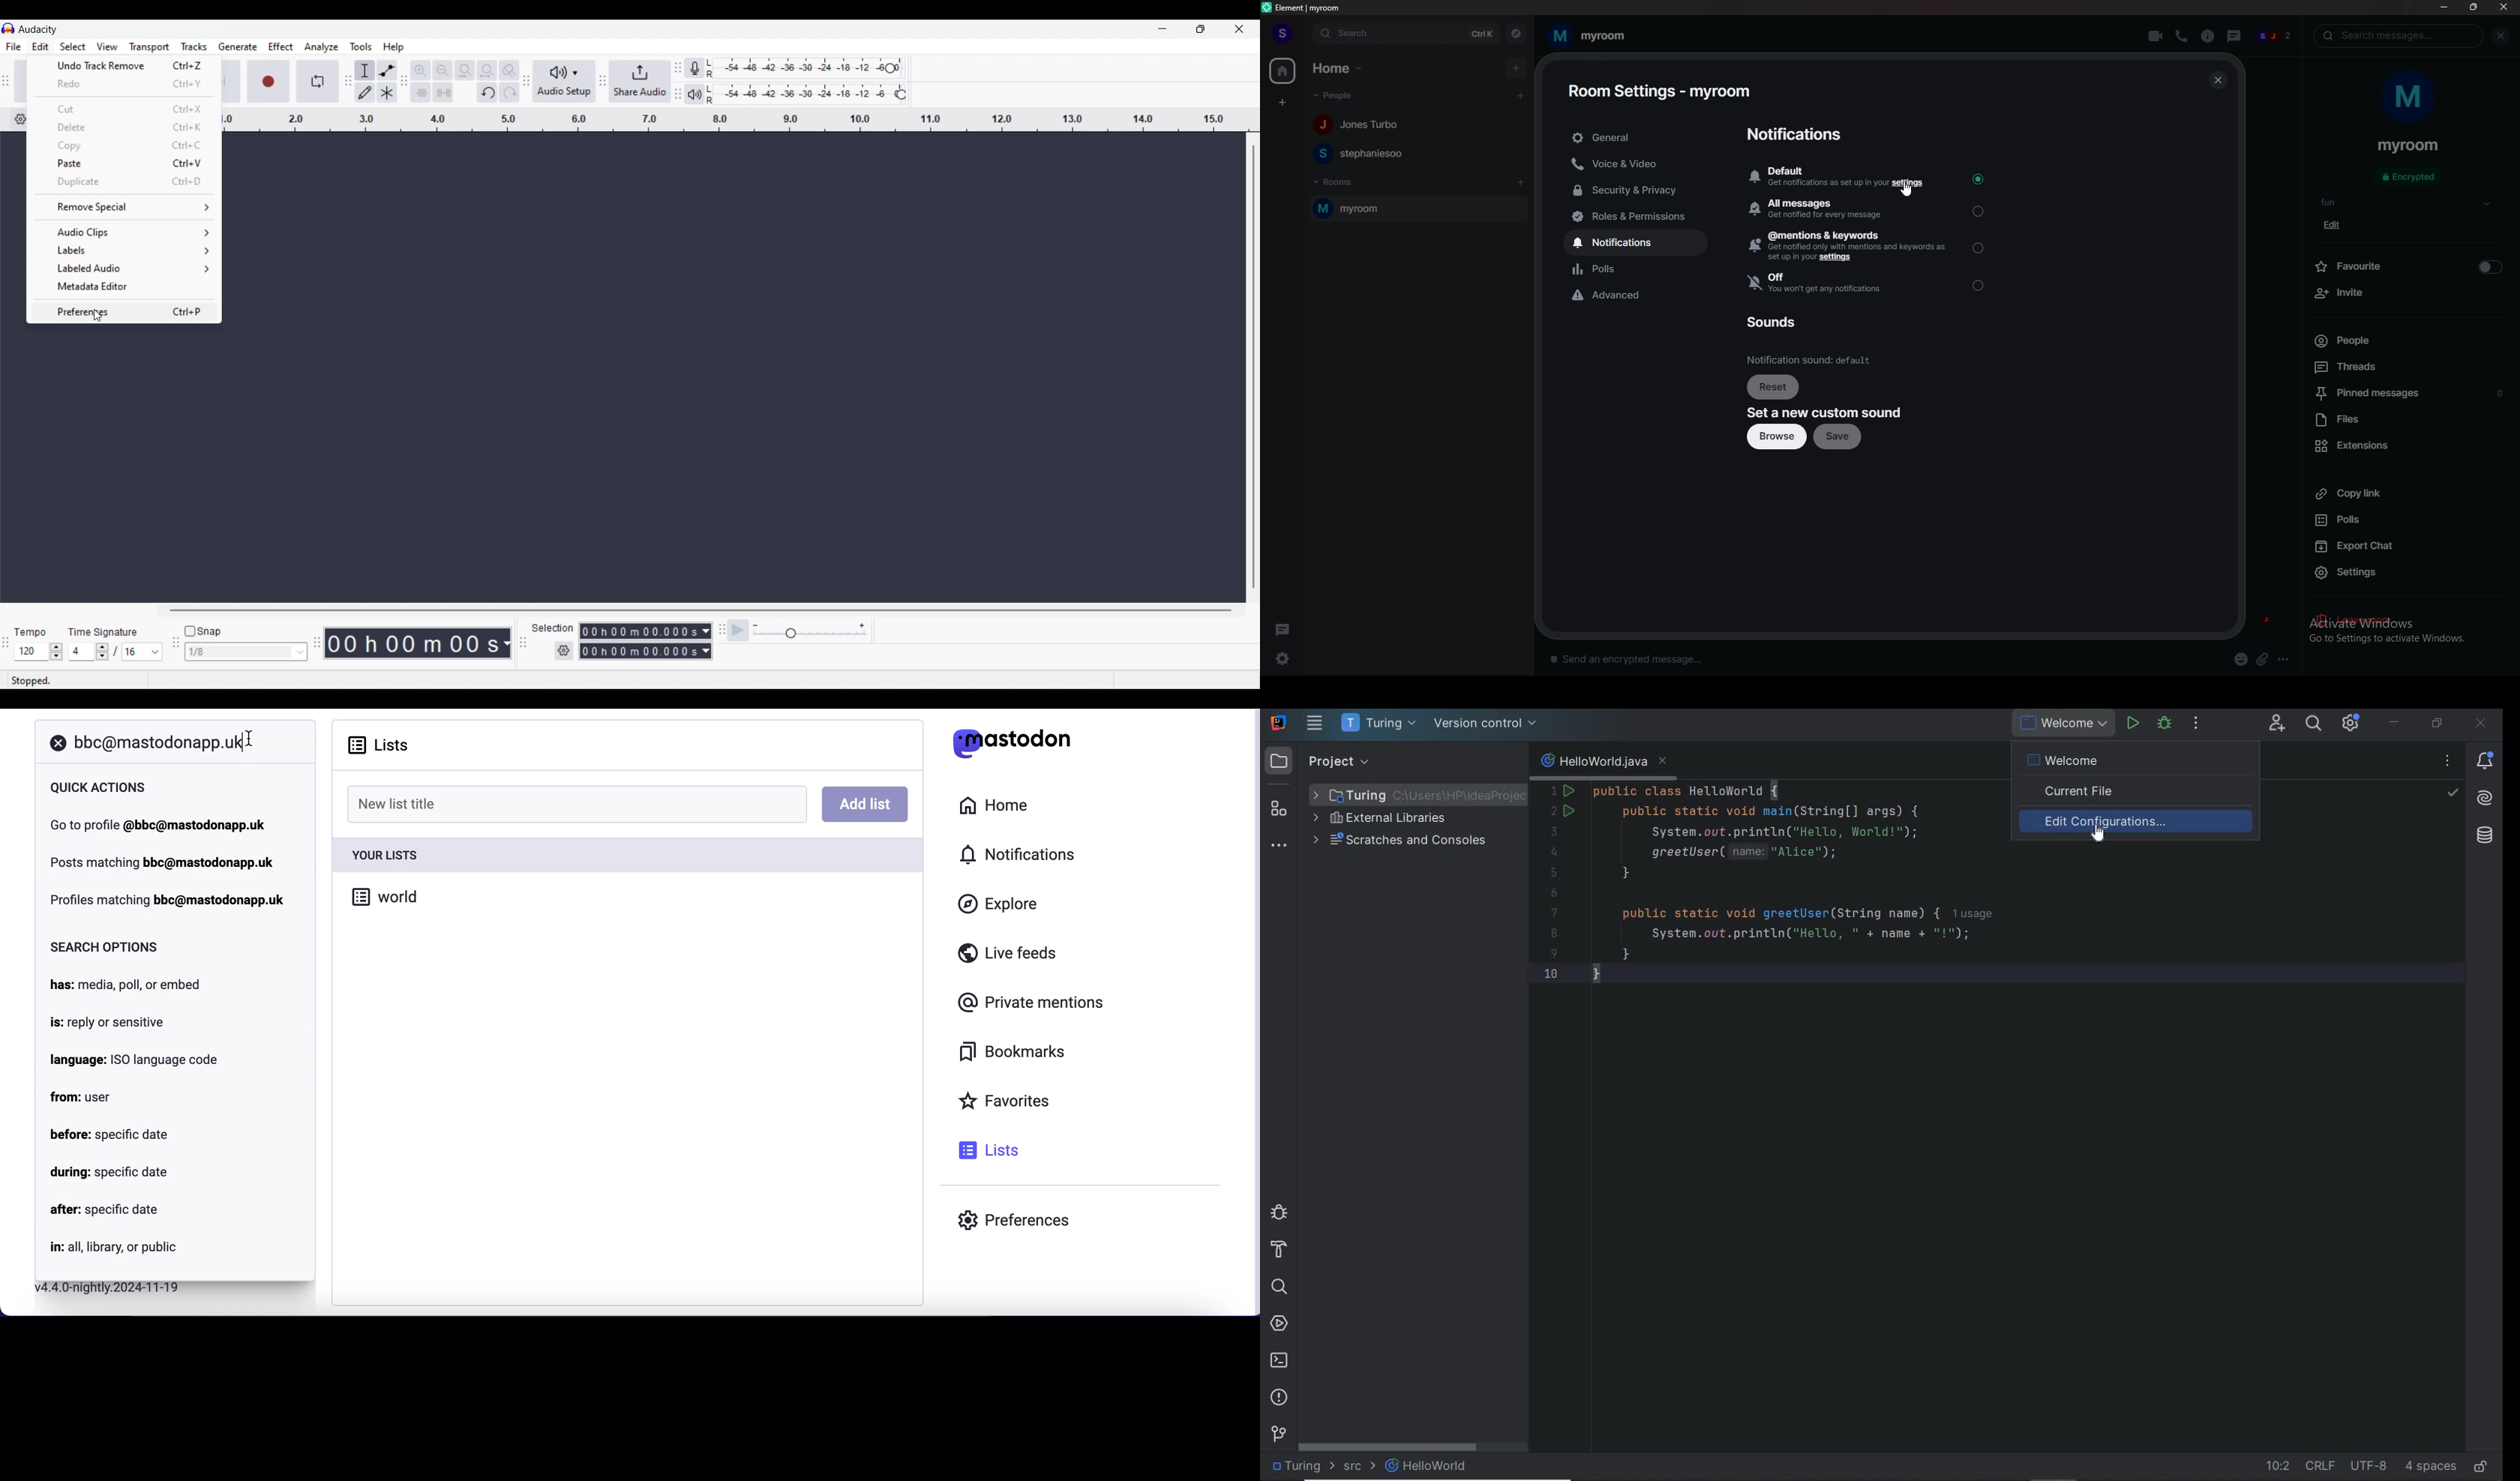 The height and width of the screenshot is (1484, 2520). What do you see at coordinates (864, 804) in the screenshot?
I see `add` at bounding box center [864, 804].